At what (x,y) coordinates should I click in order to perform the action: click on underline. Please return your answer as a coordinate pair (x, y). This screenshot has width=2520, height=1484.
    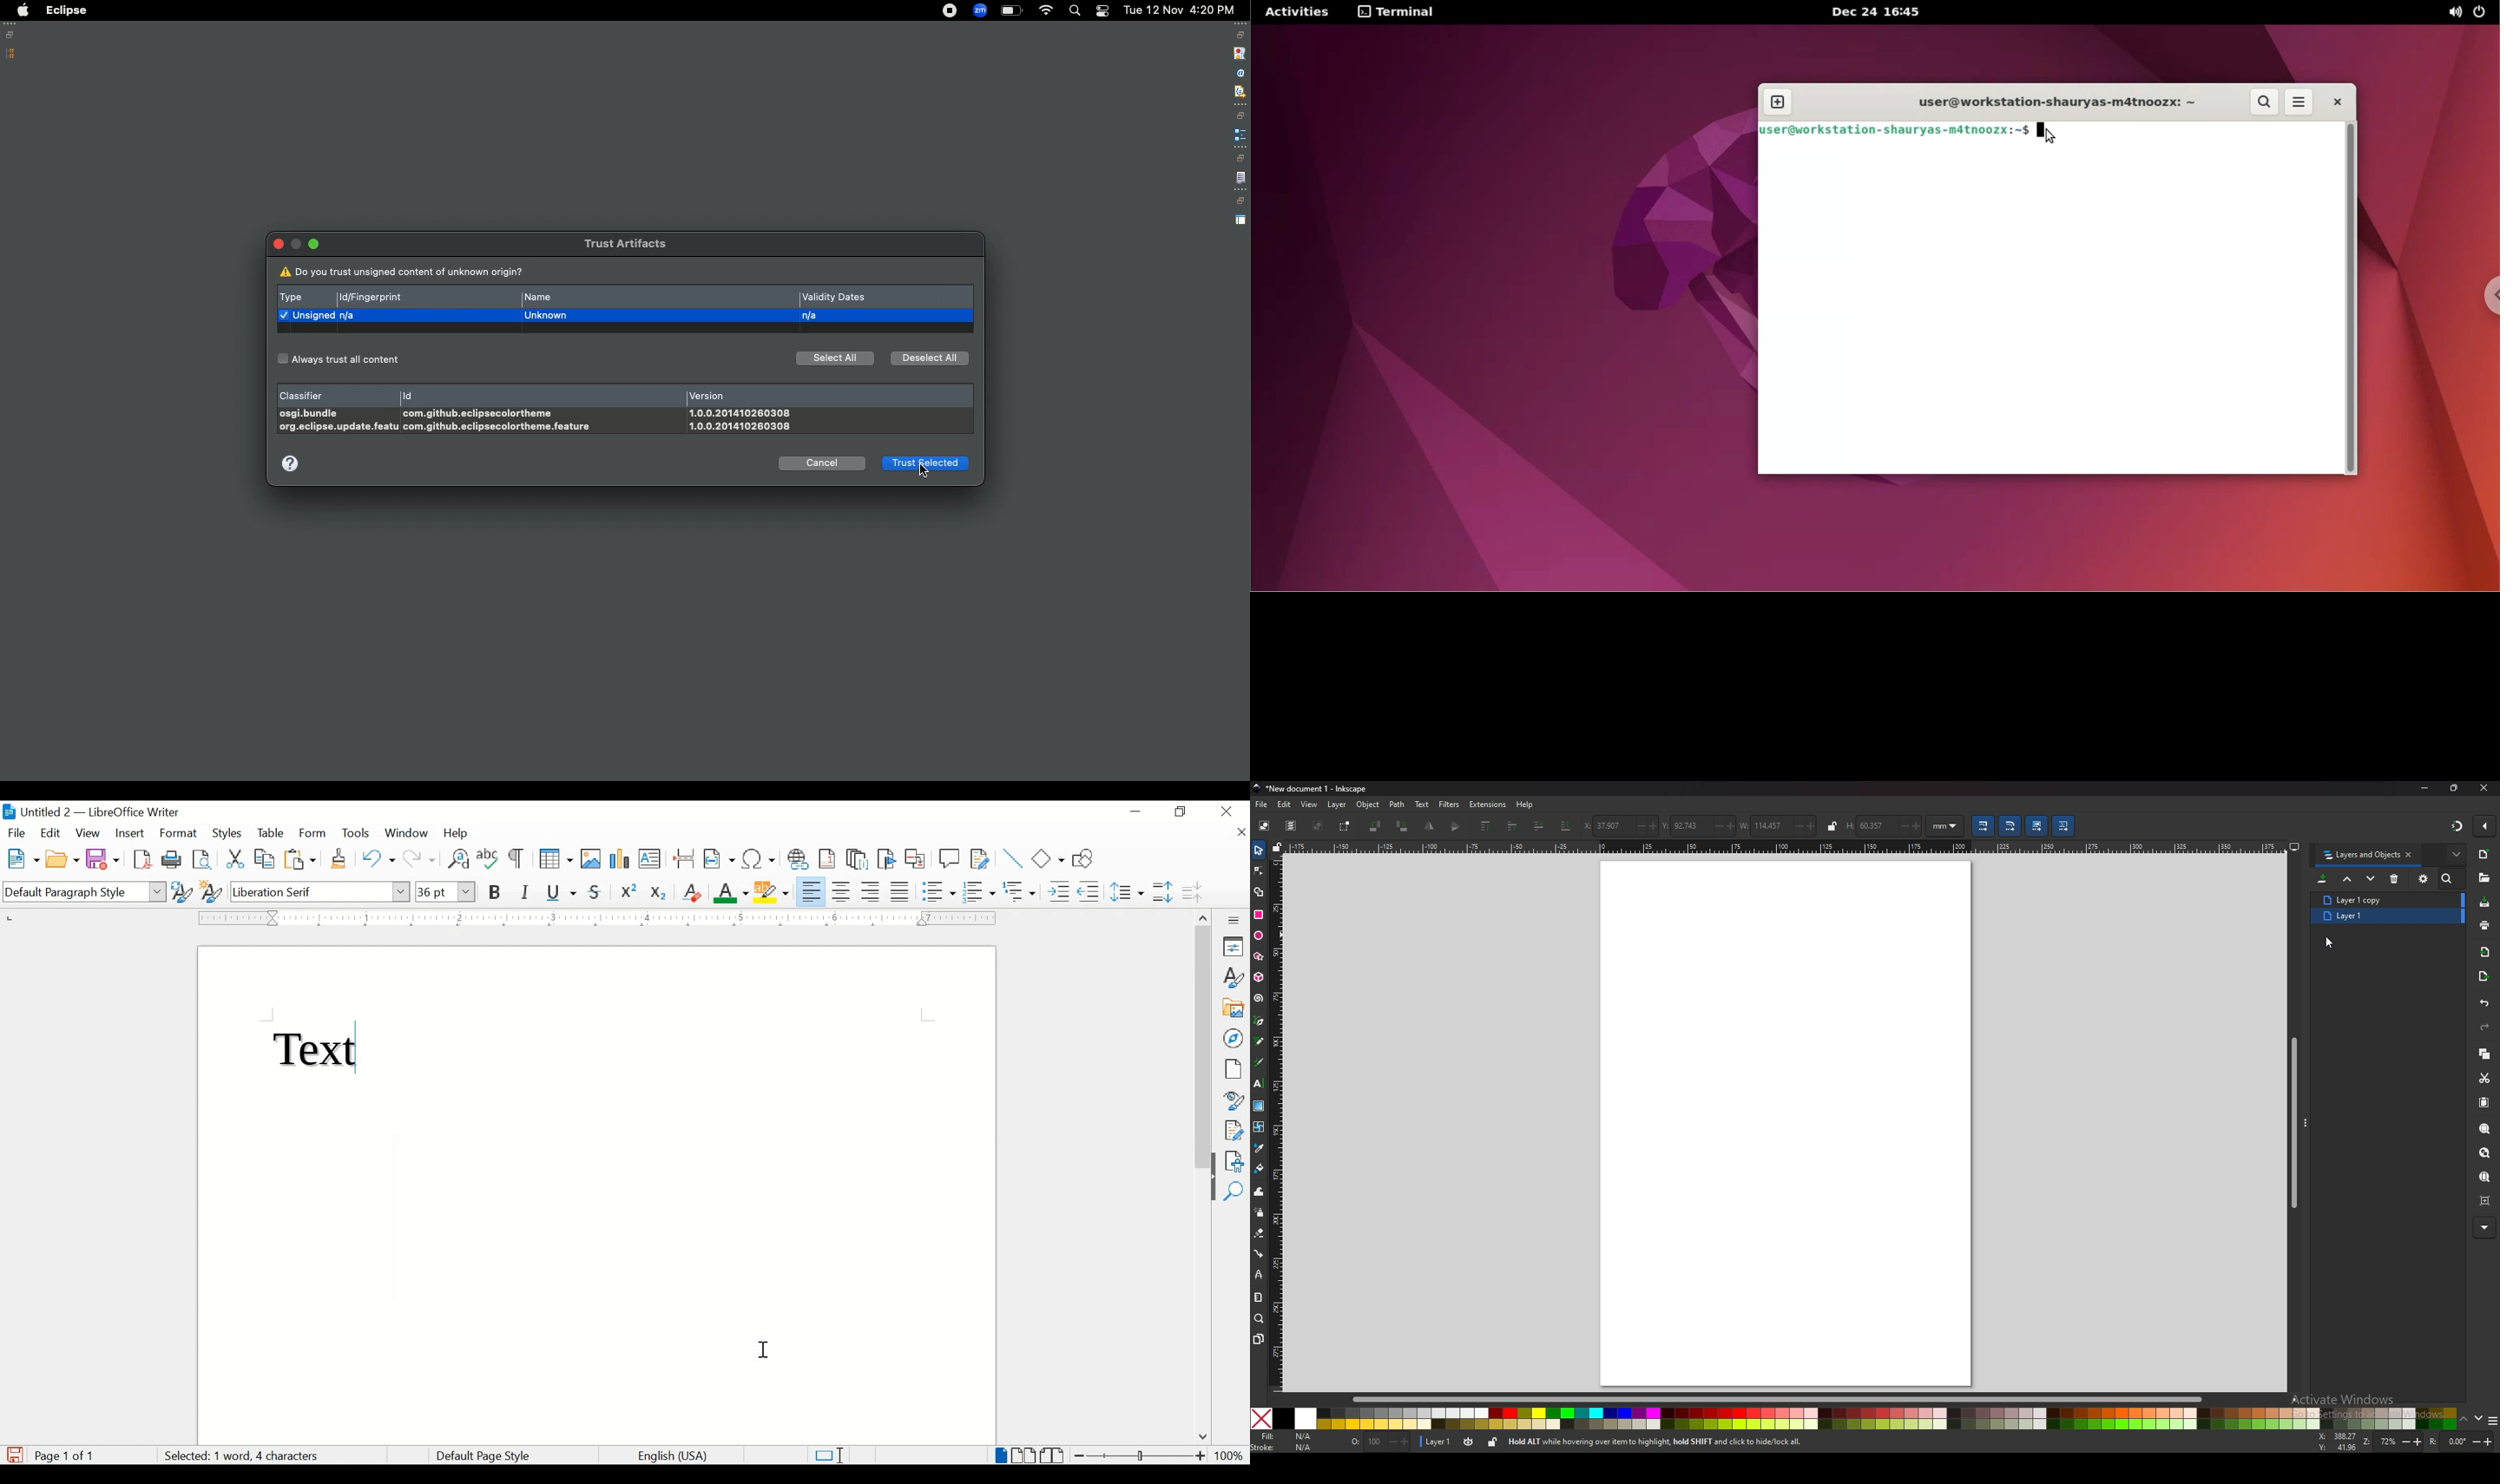
    Looking at the image, I should click on (562, 892).